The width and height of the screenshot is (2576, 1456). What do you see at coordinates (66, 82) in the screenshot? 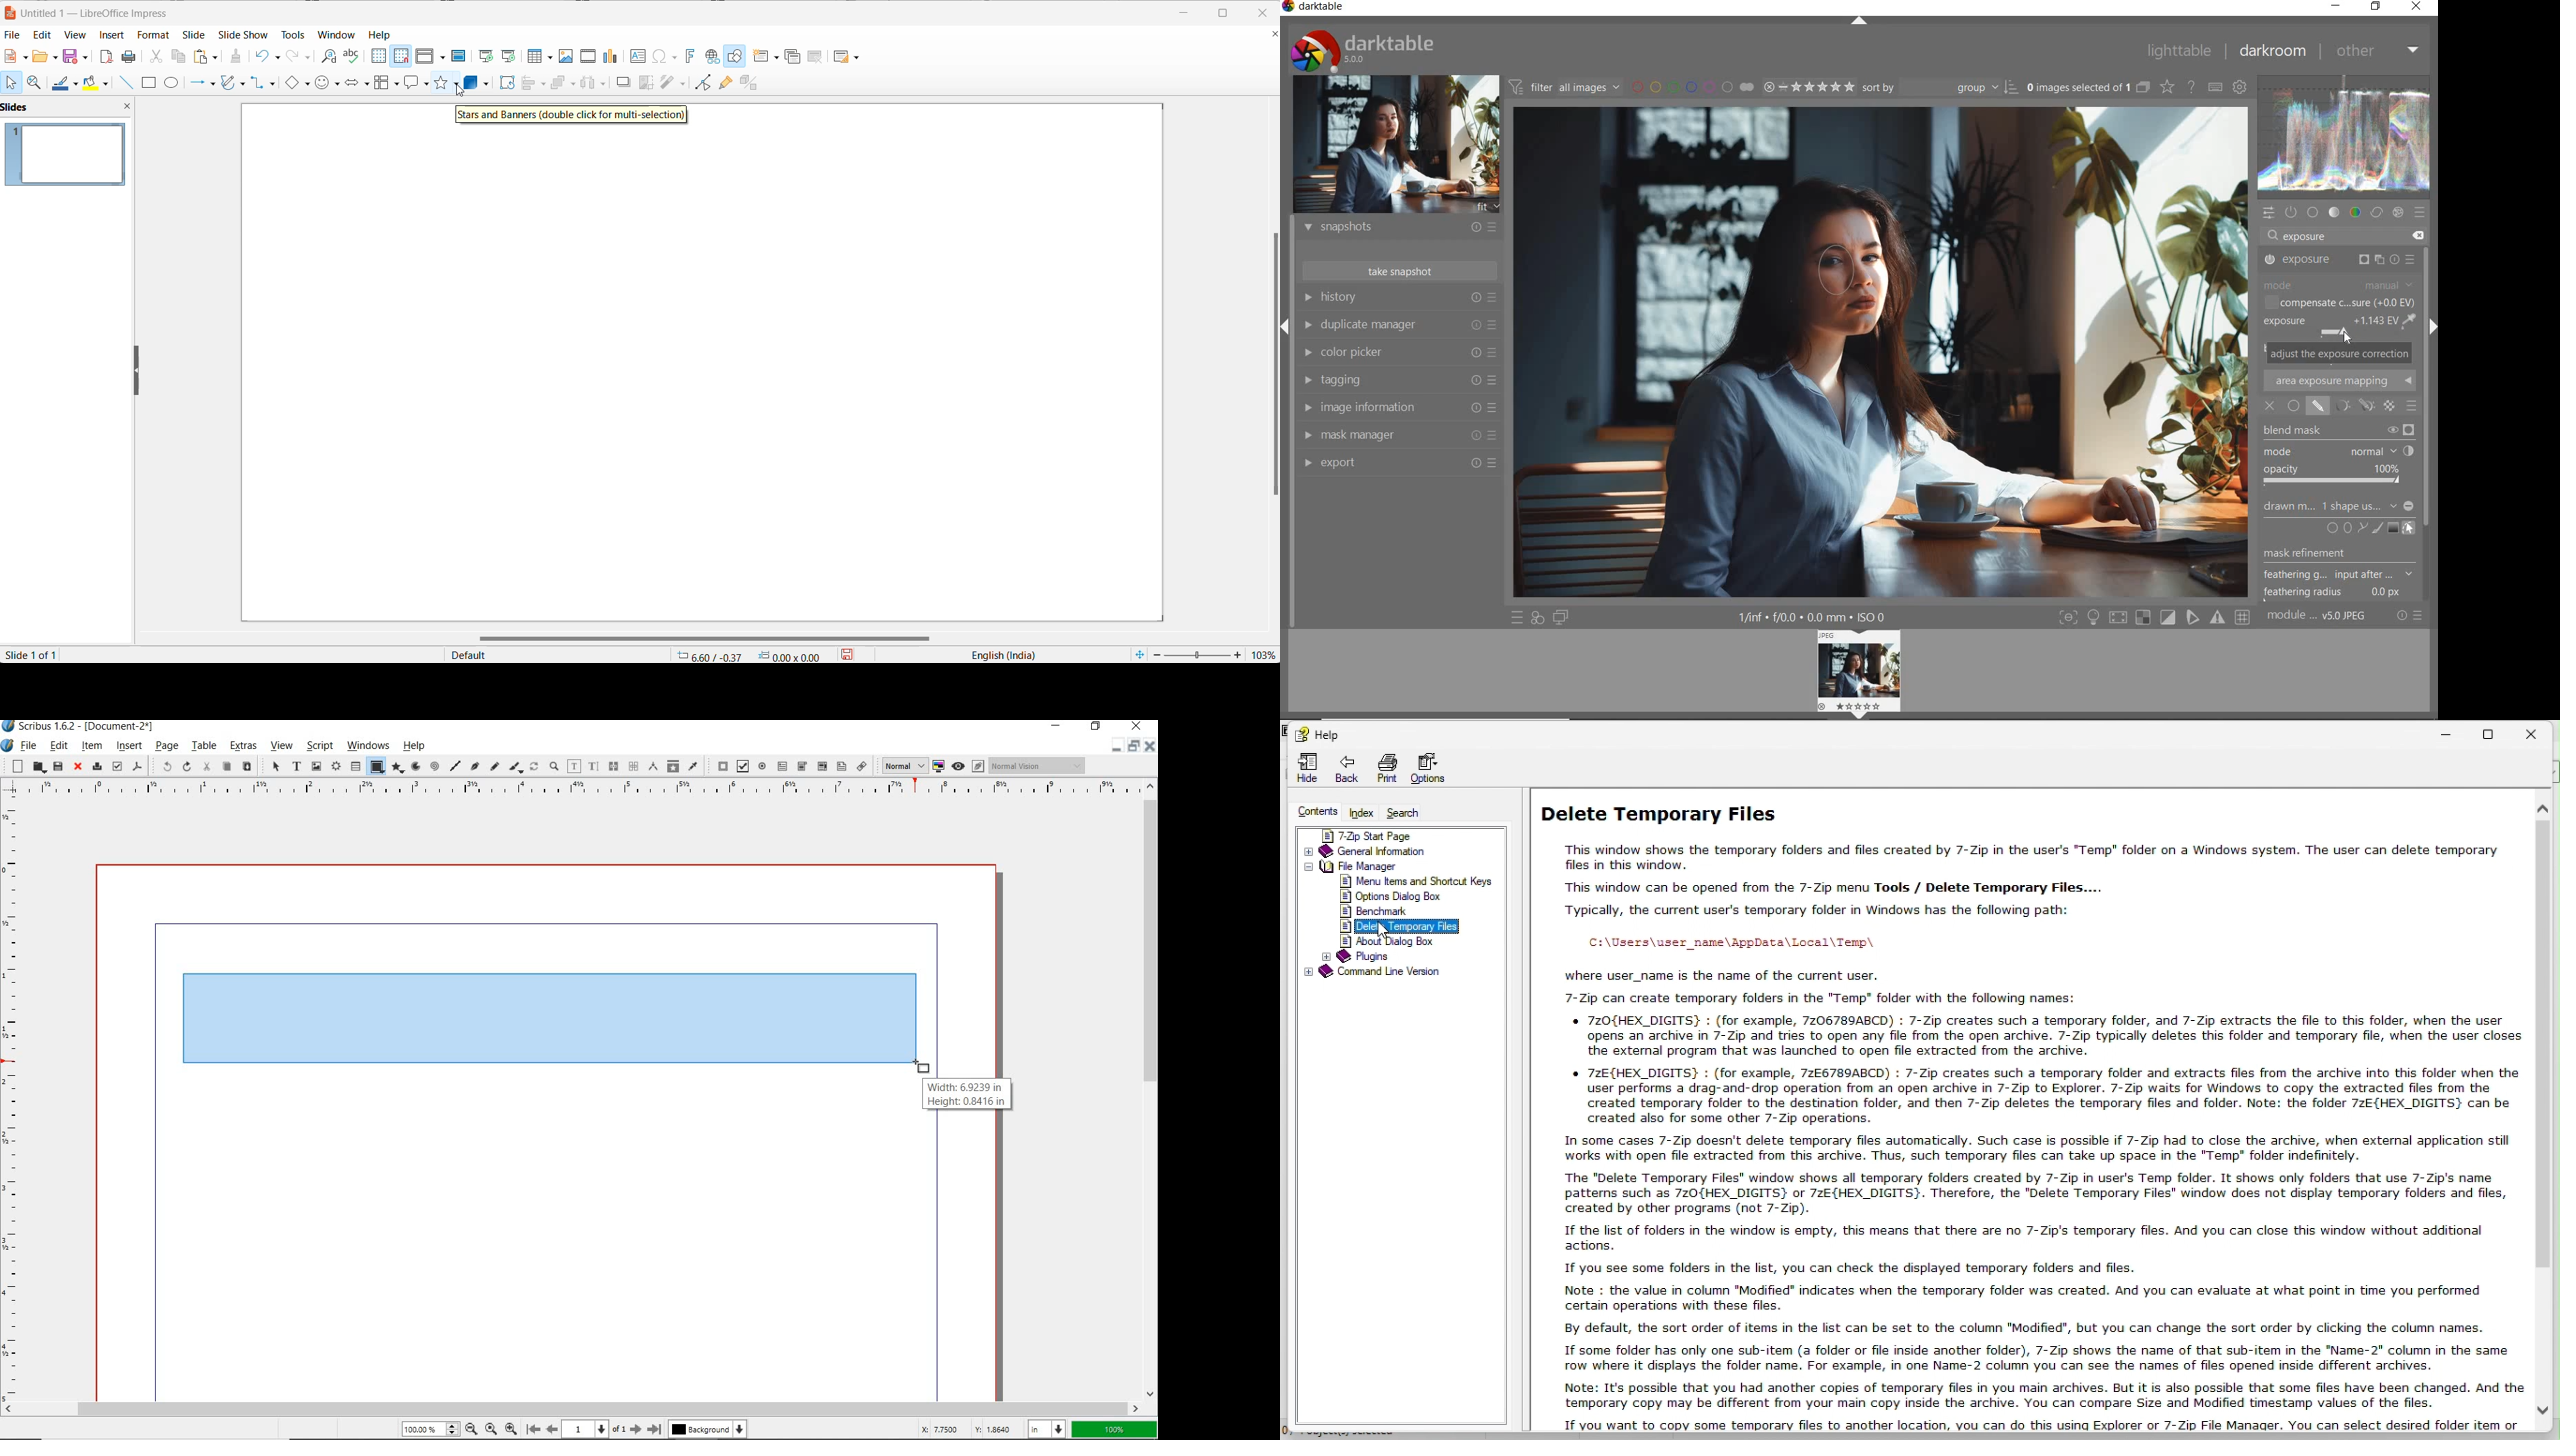
I see `line color` at bounding box center [66, 82].